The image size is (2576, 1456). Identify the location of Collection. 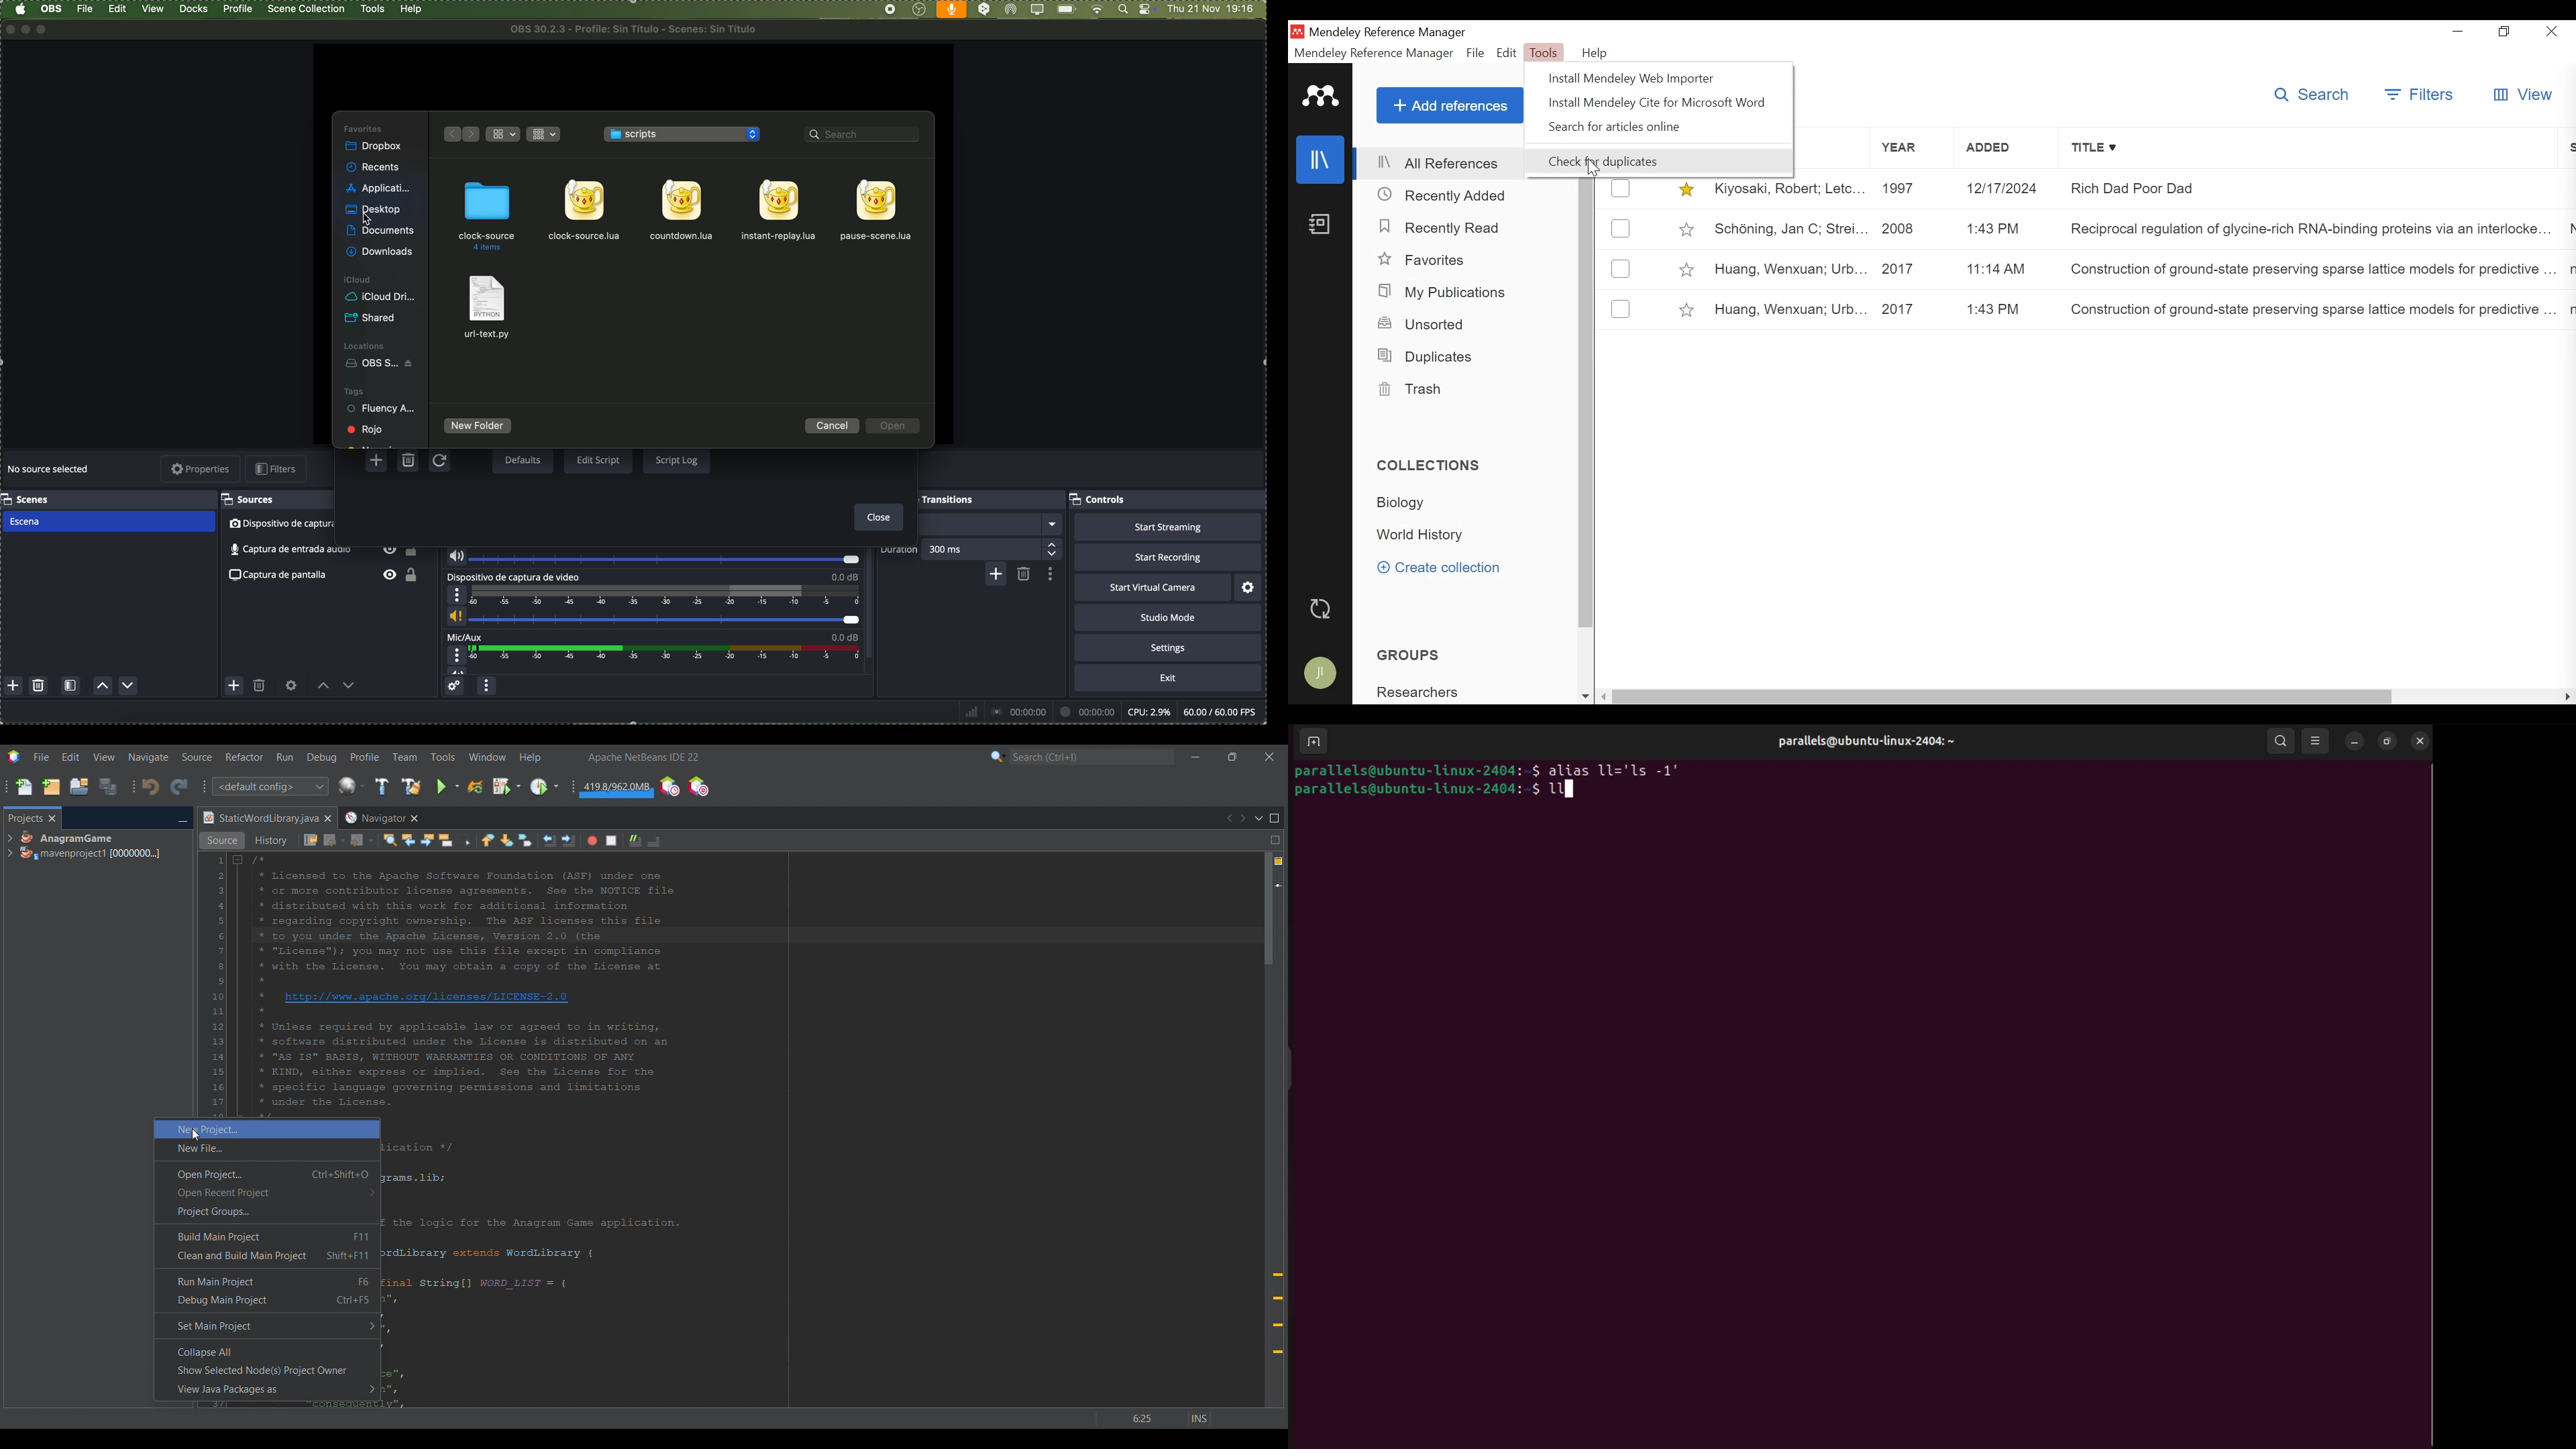
(1405, 502).